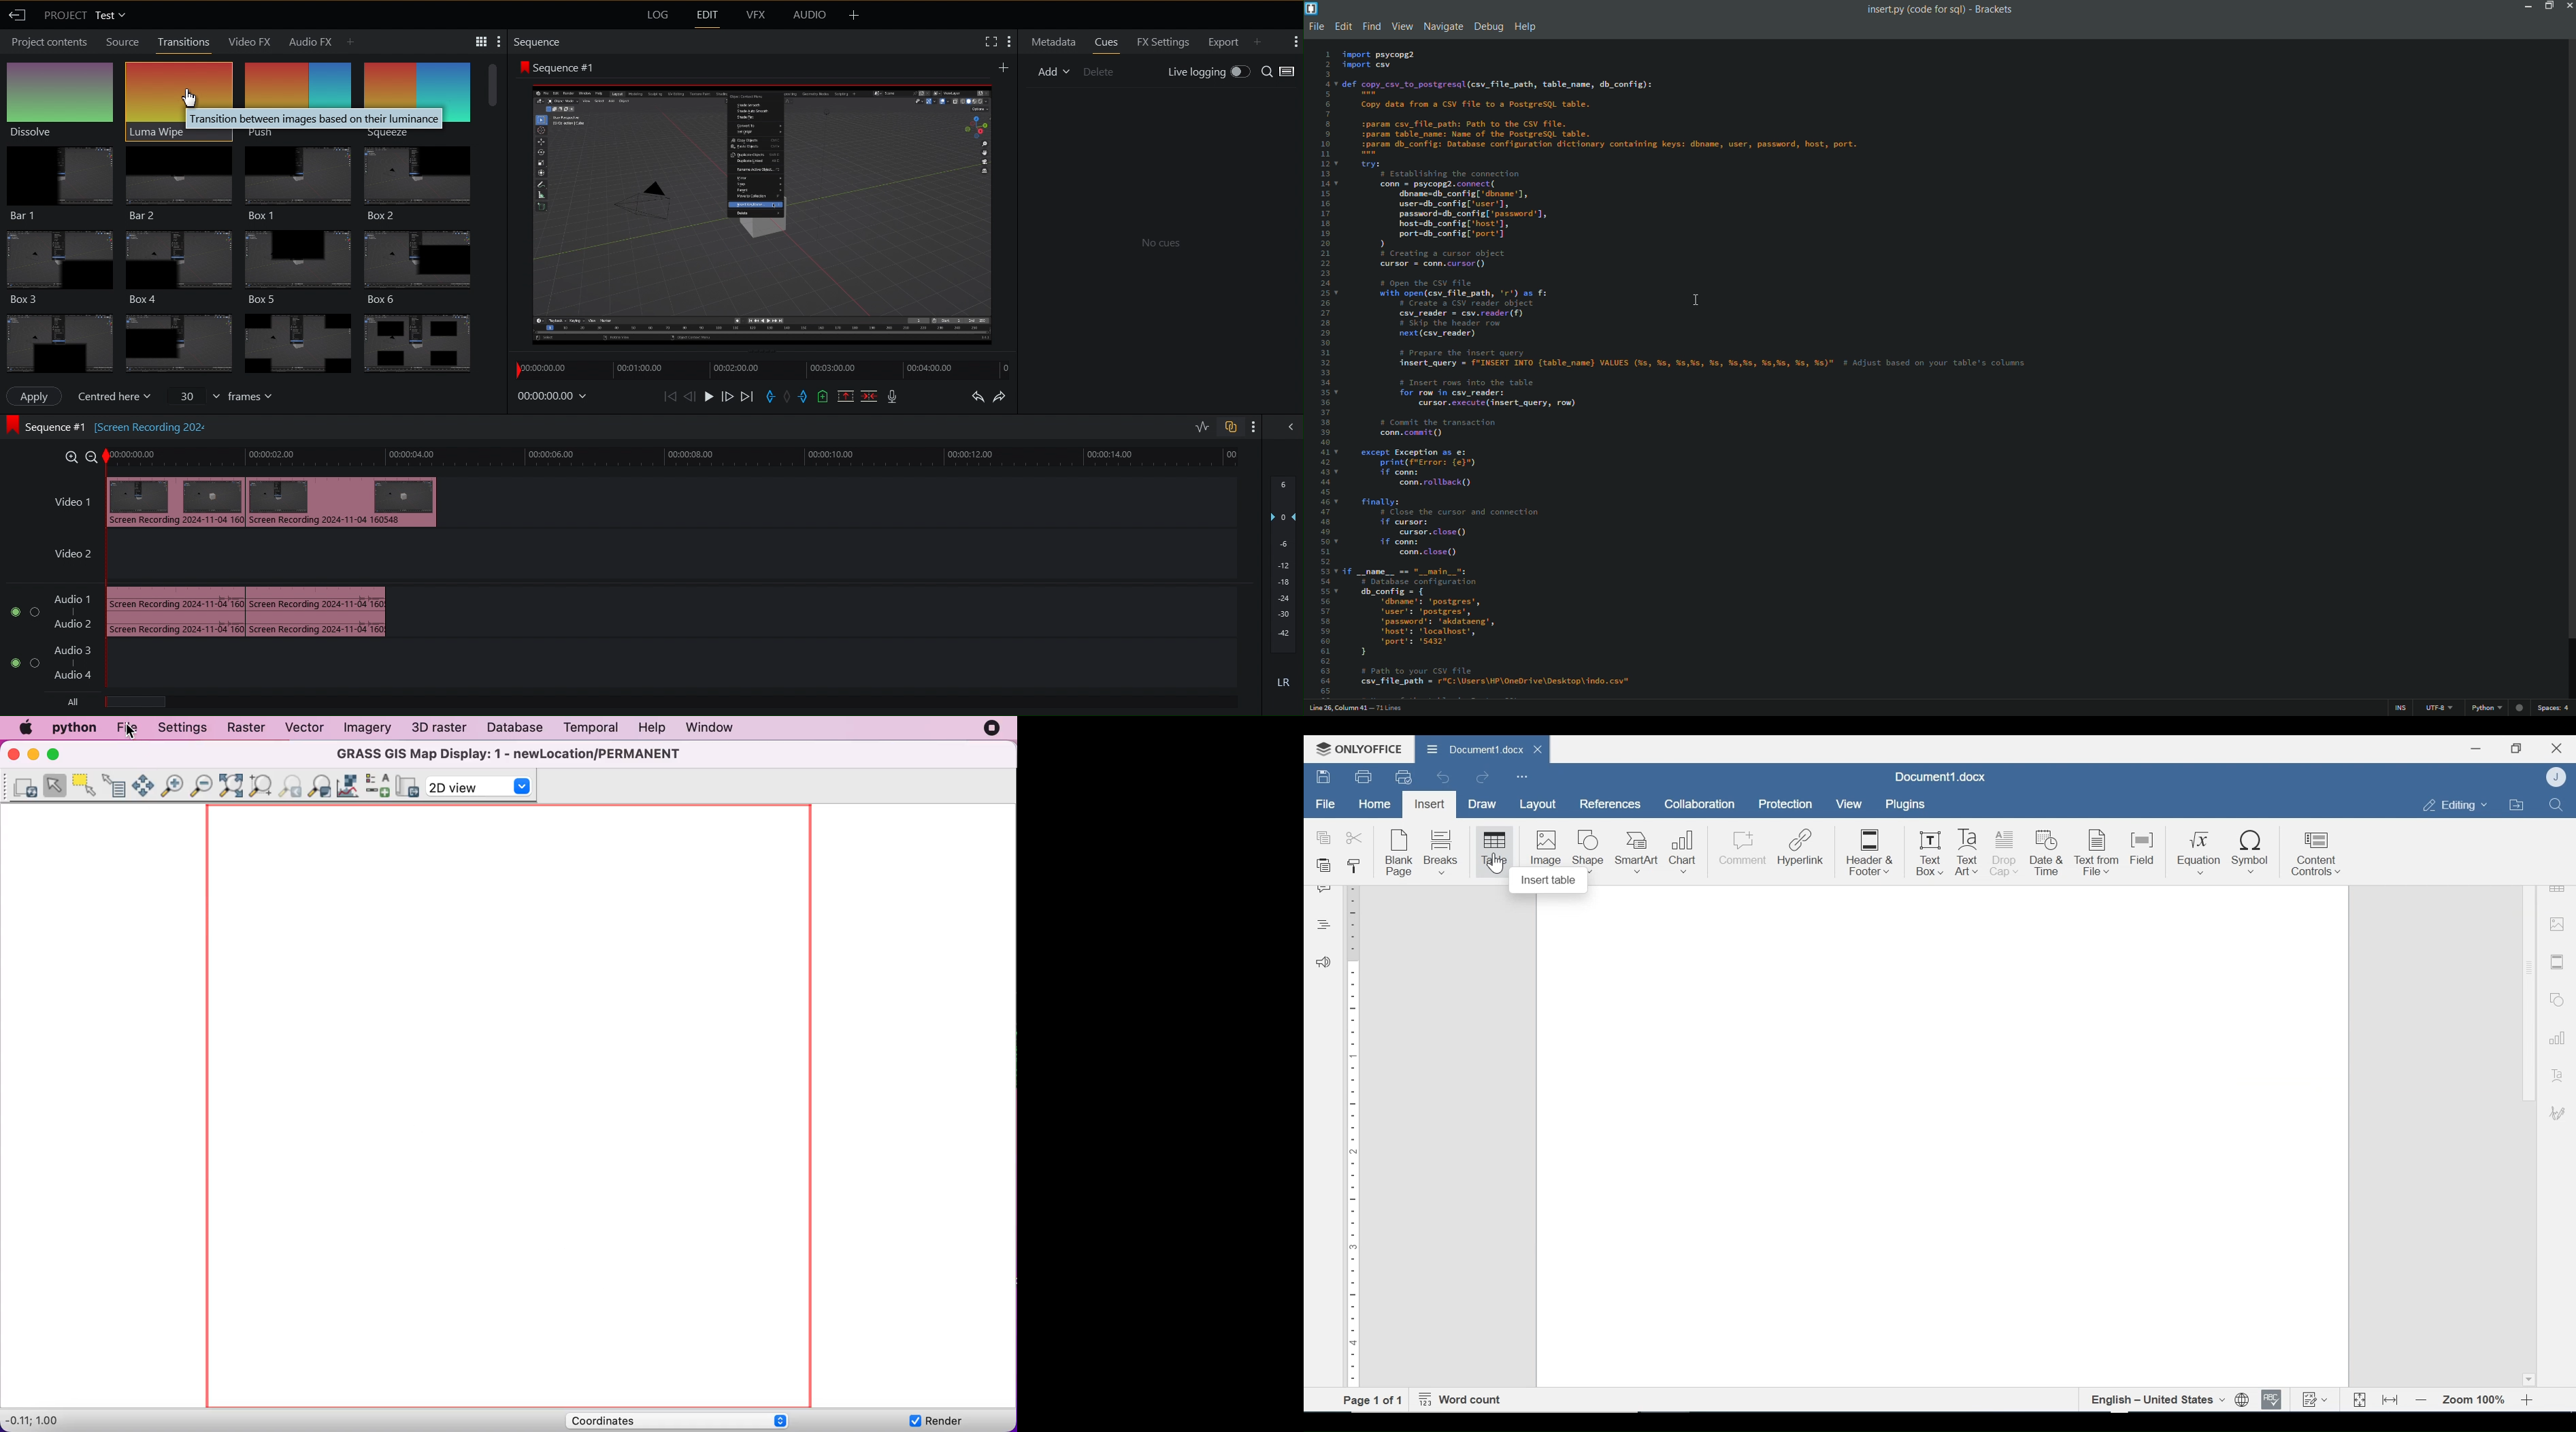 The width and height of the screenshot is (2576, 1456). I want to click on Set document language, so click(2243, 1400).